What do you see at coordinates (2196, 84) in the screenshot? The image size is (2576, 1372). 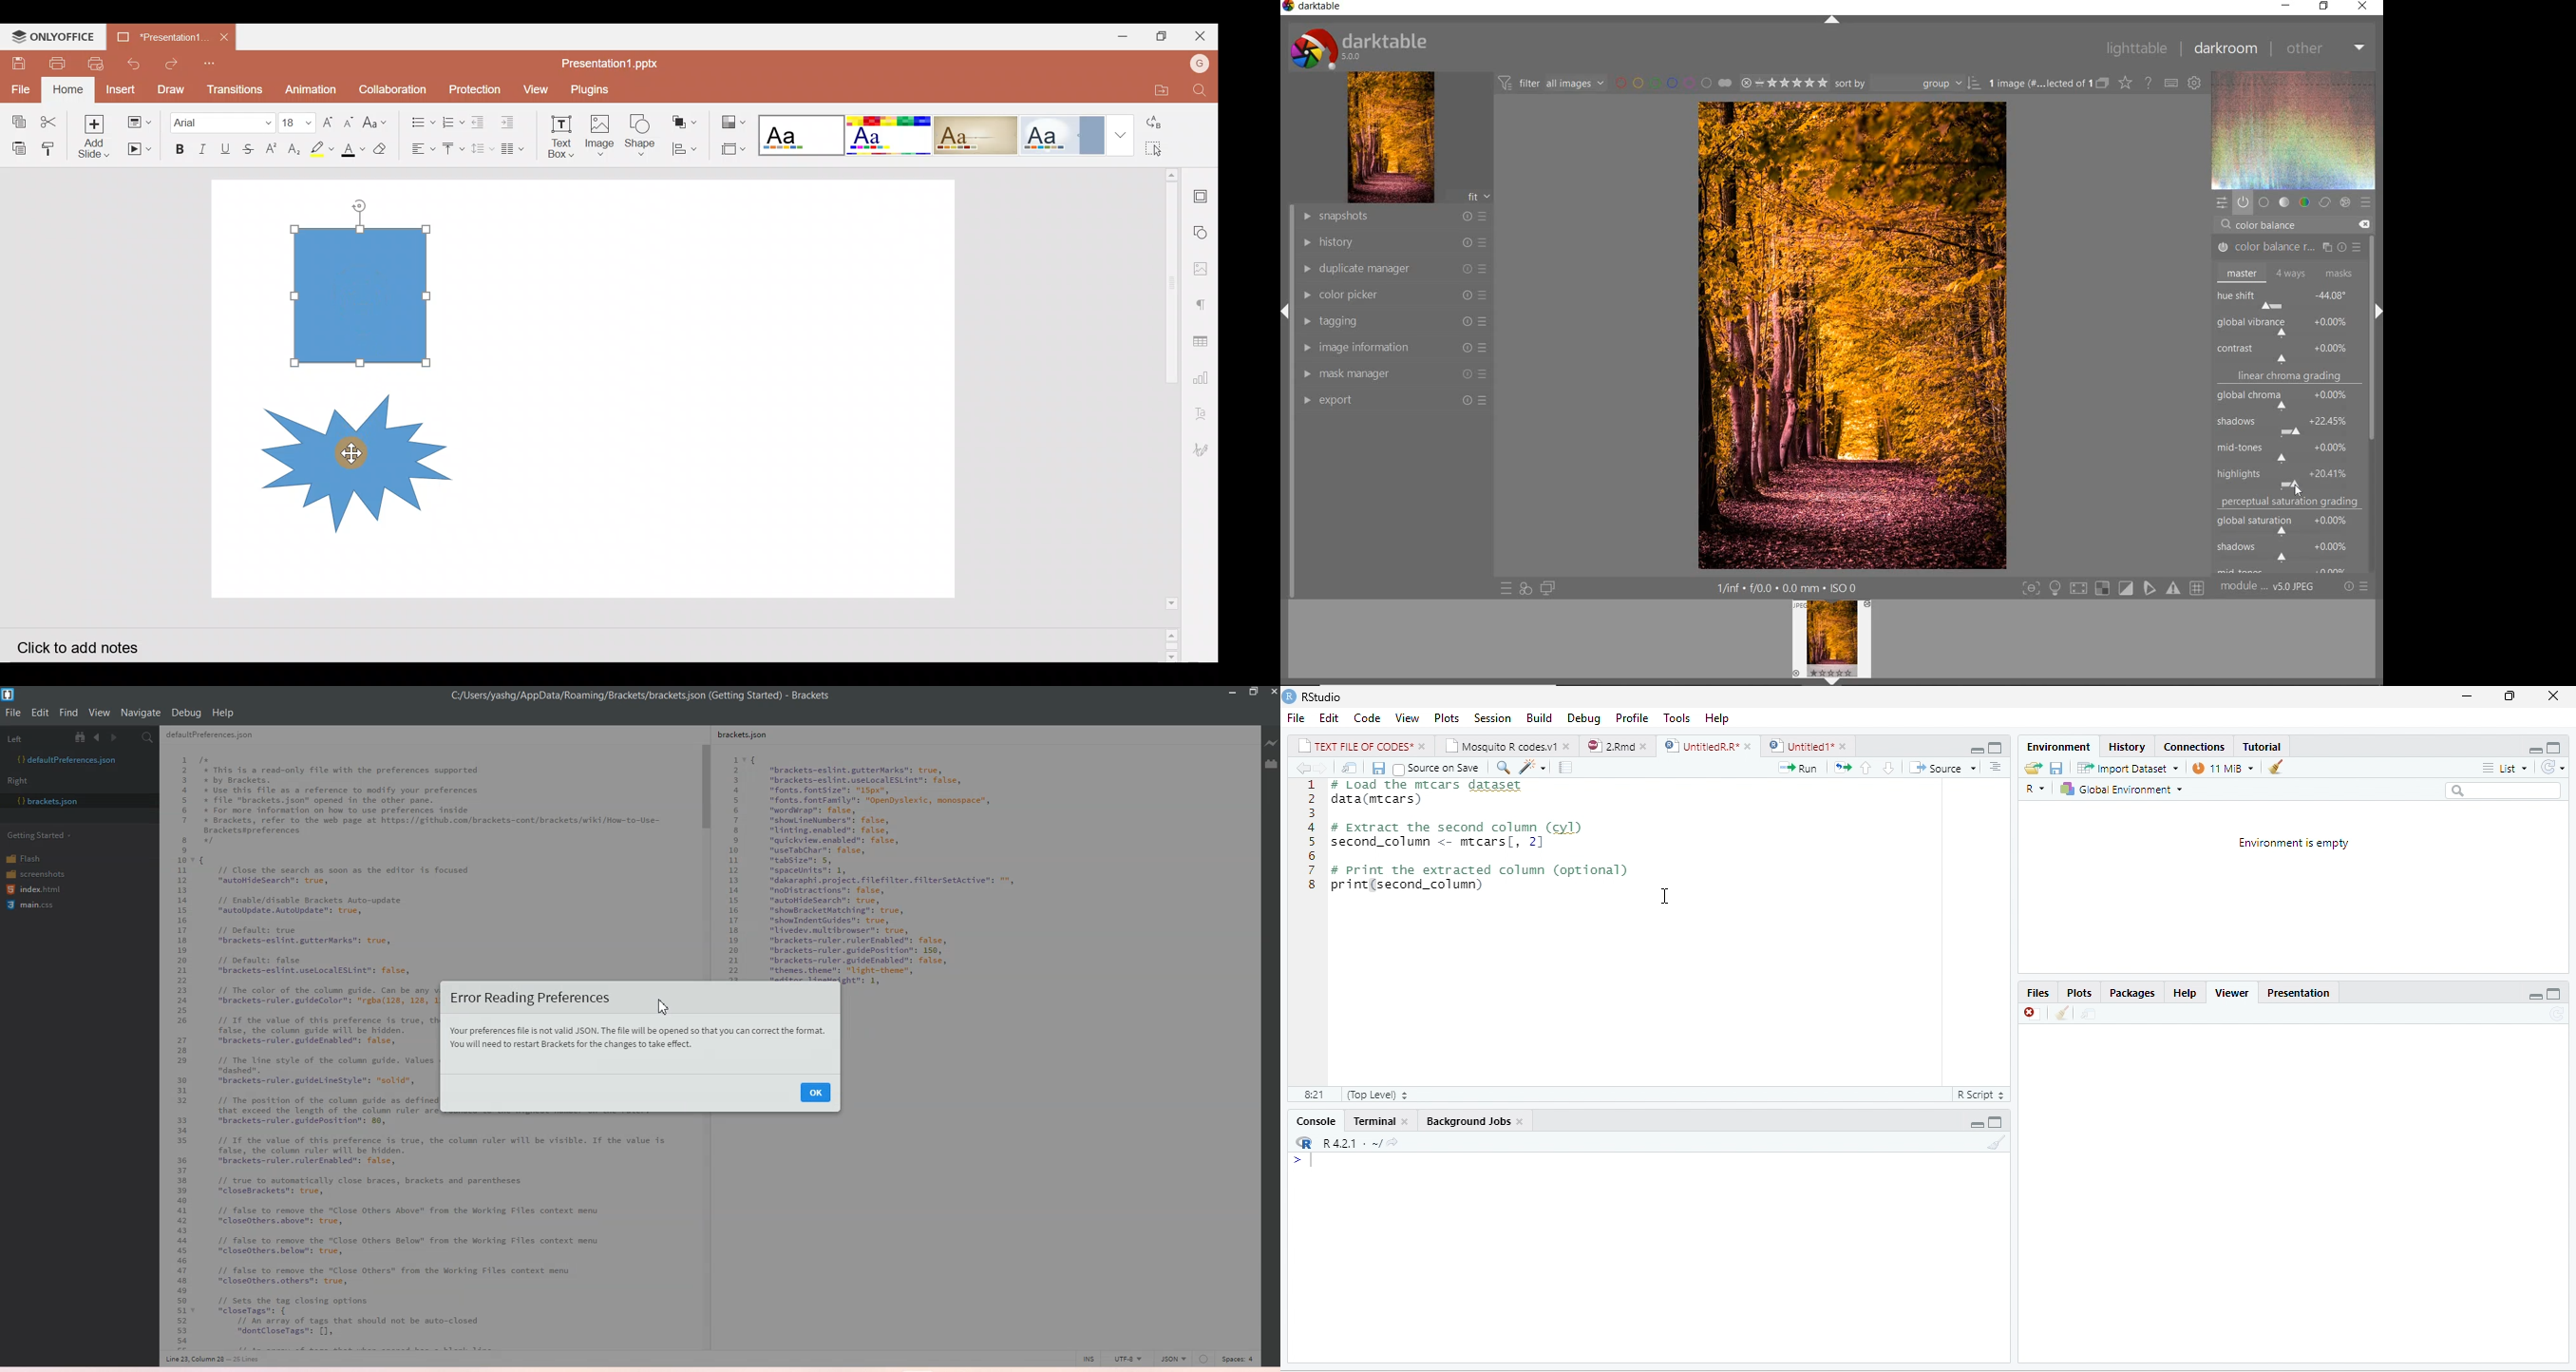 I see `show global preference` at bounding box center [2196, 84].